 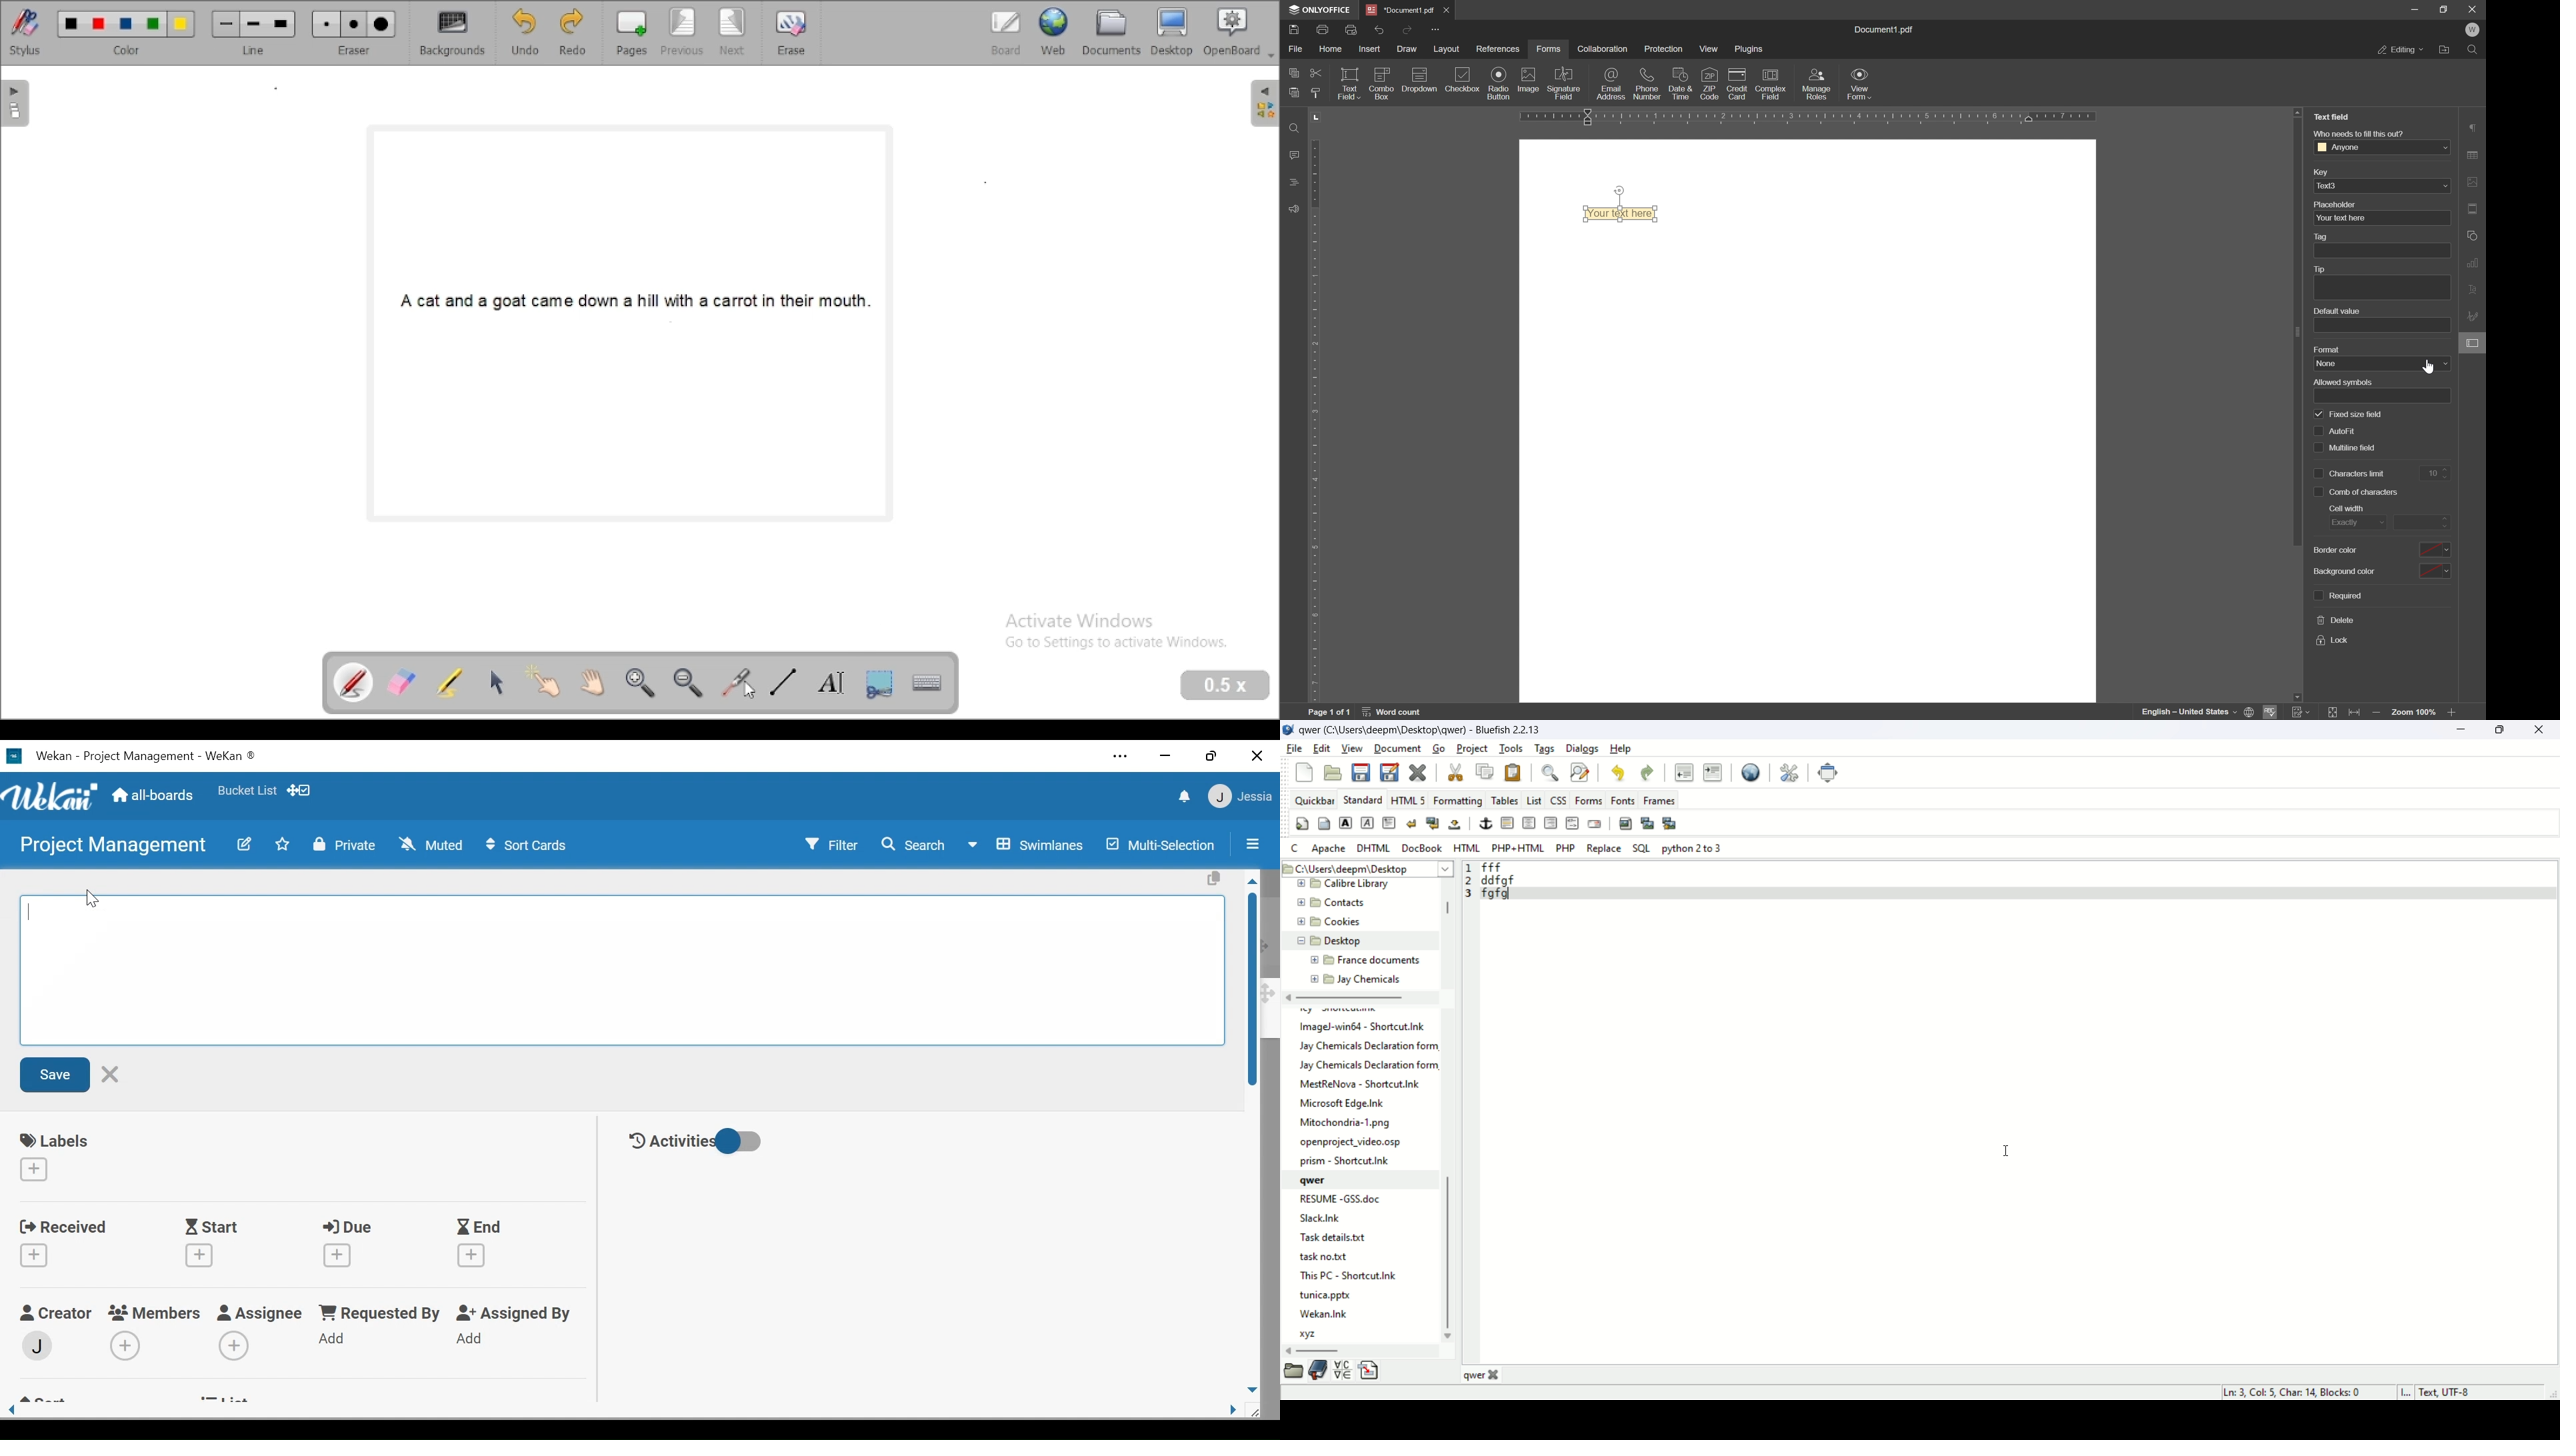 I want to click on find, so click(x=1291, y=126).